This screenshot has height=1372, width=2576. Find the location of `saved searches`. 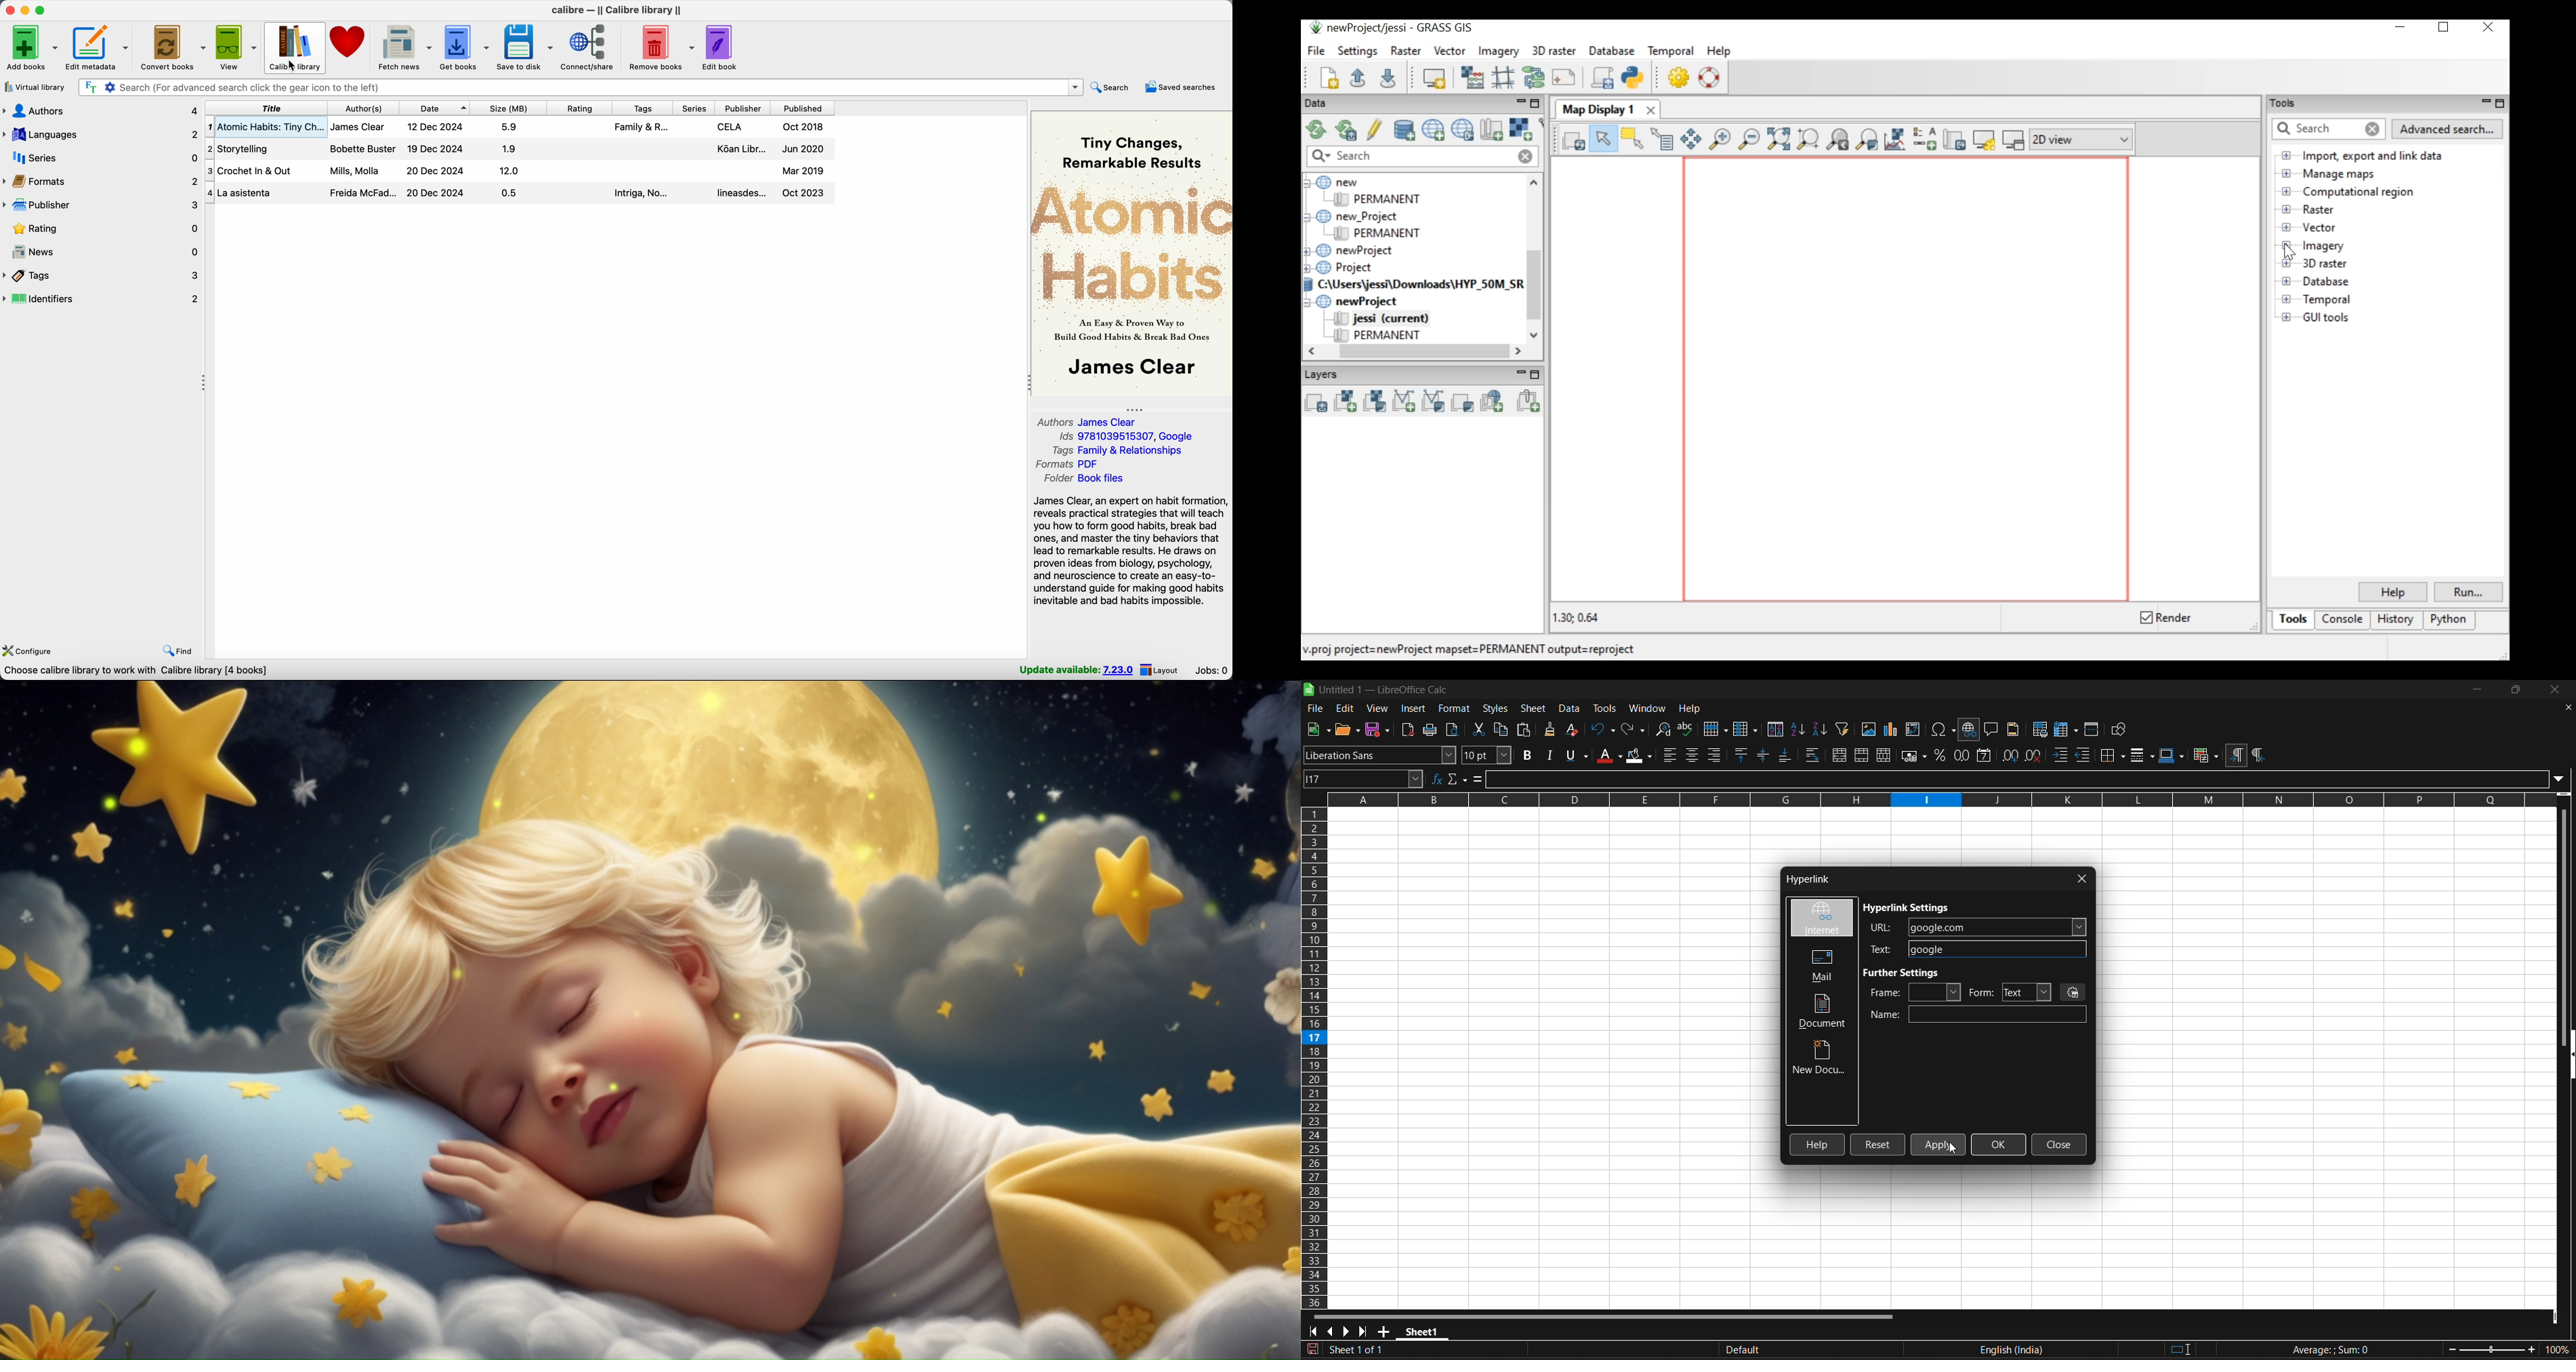

saved searches is located at coordinates (1181, 87).